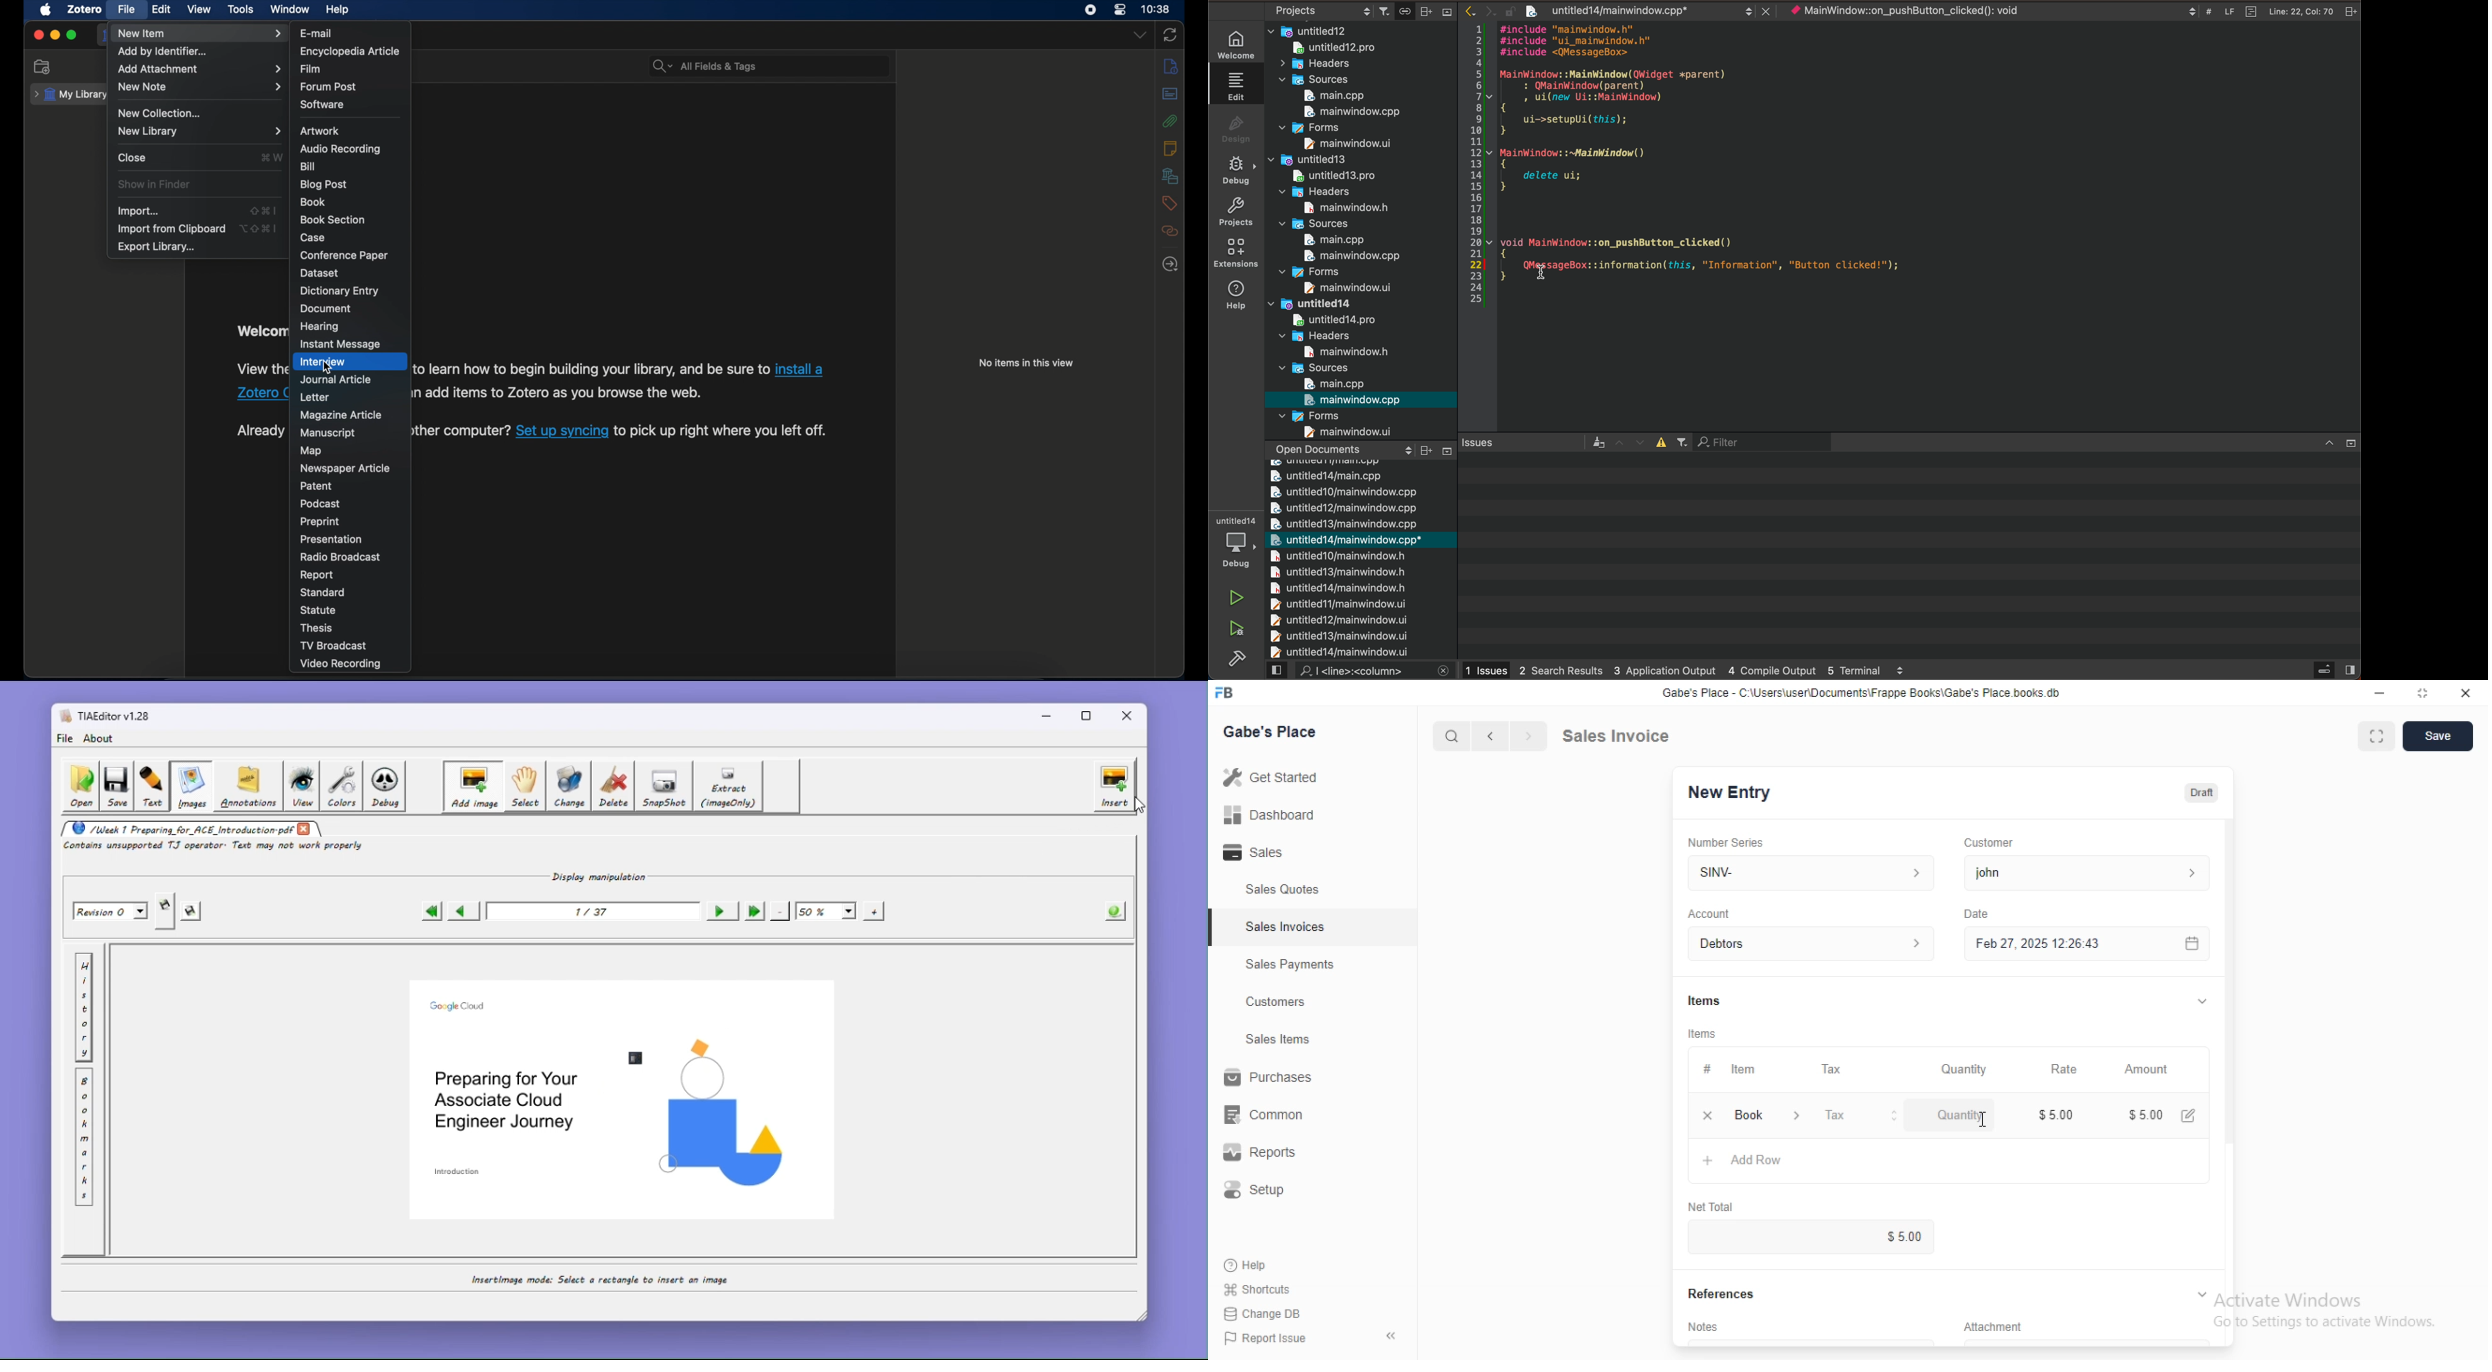 The image size is (2492, 1372). I want to click on object, so click(1920, 11).